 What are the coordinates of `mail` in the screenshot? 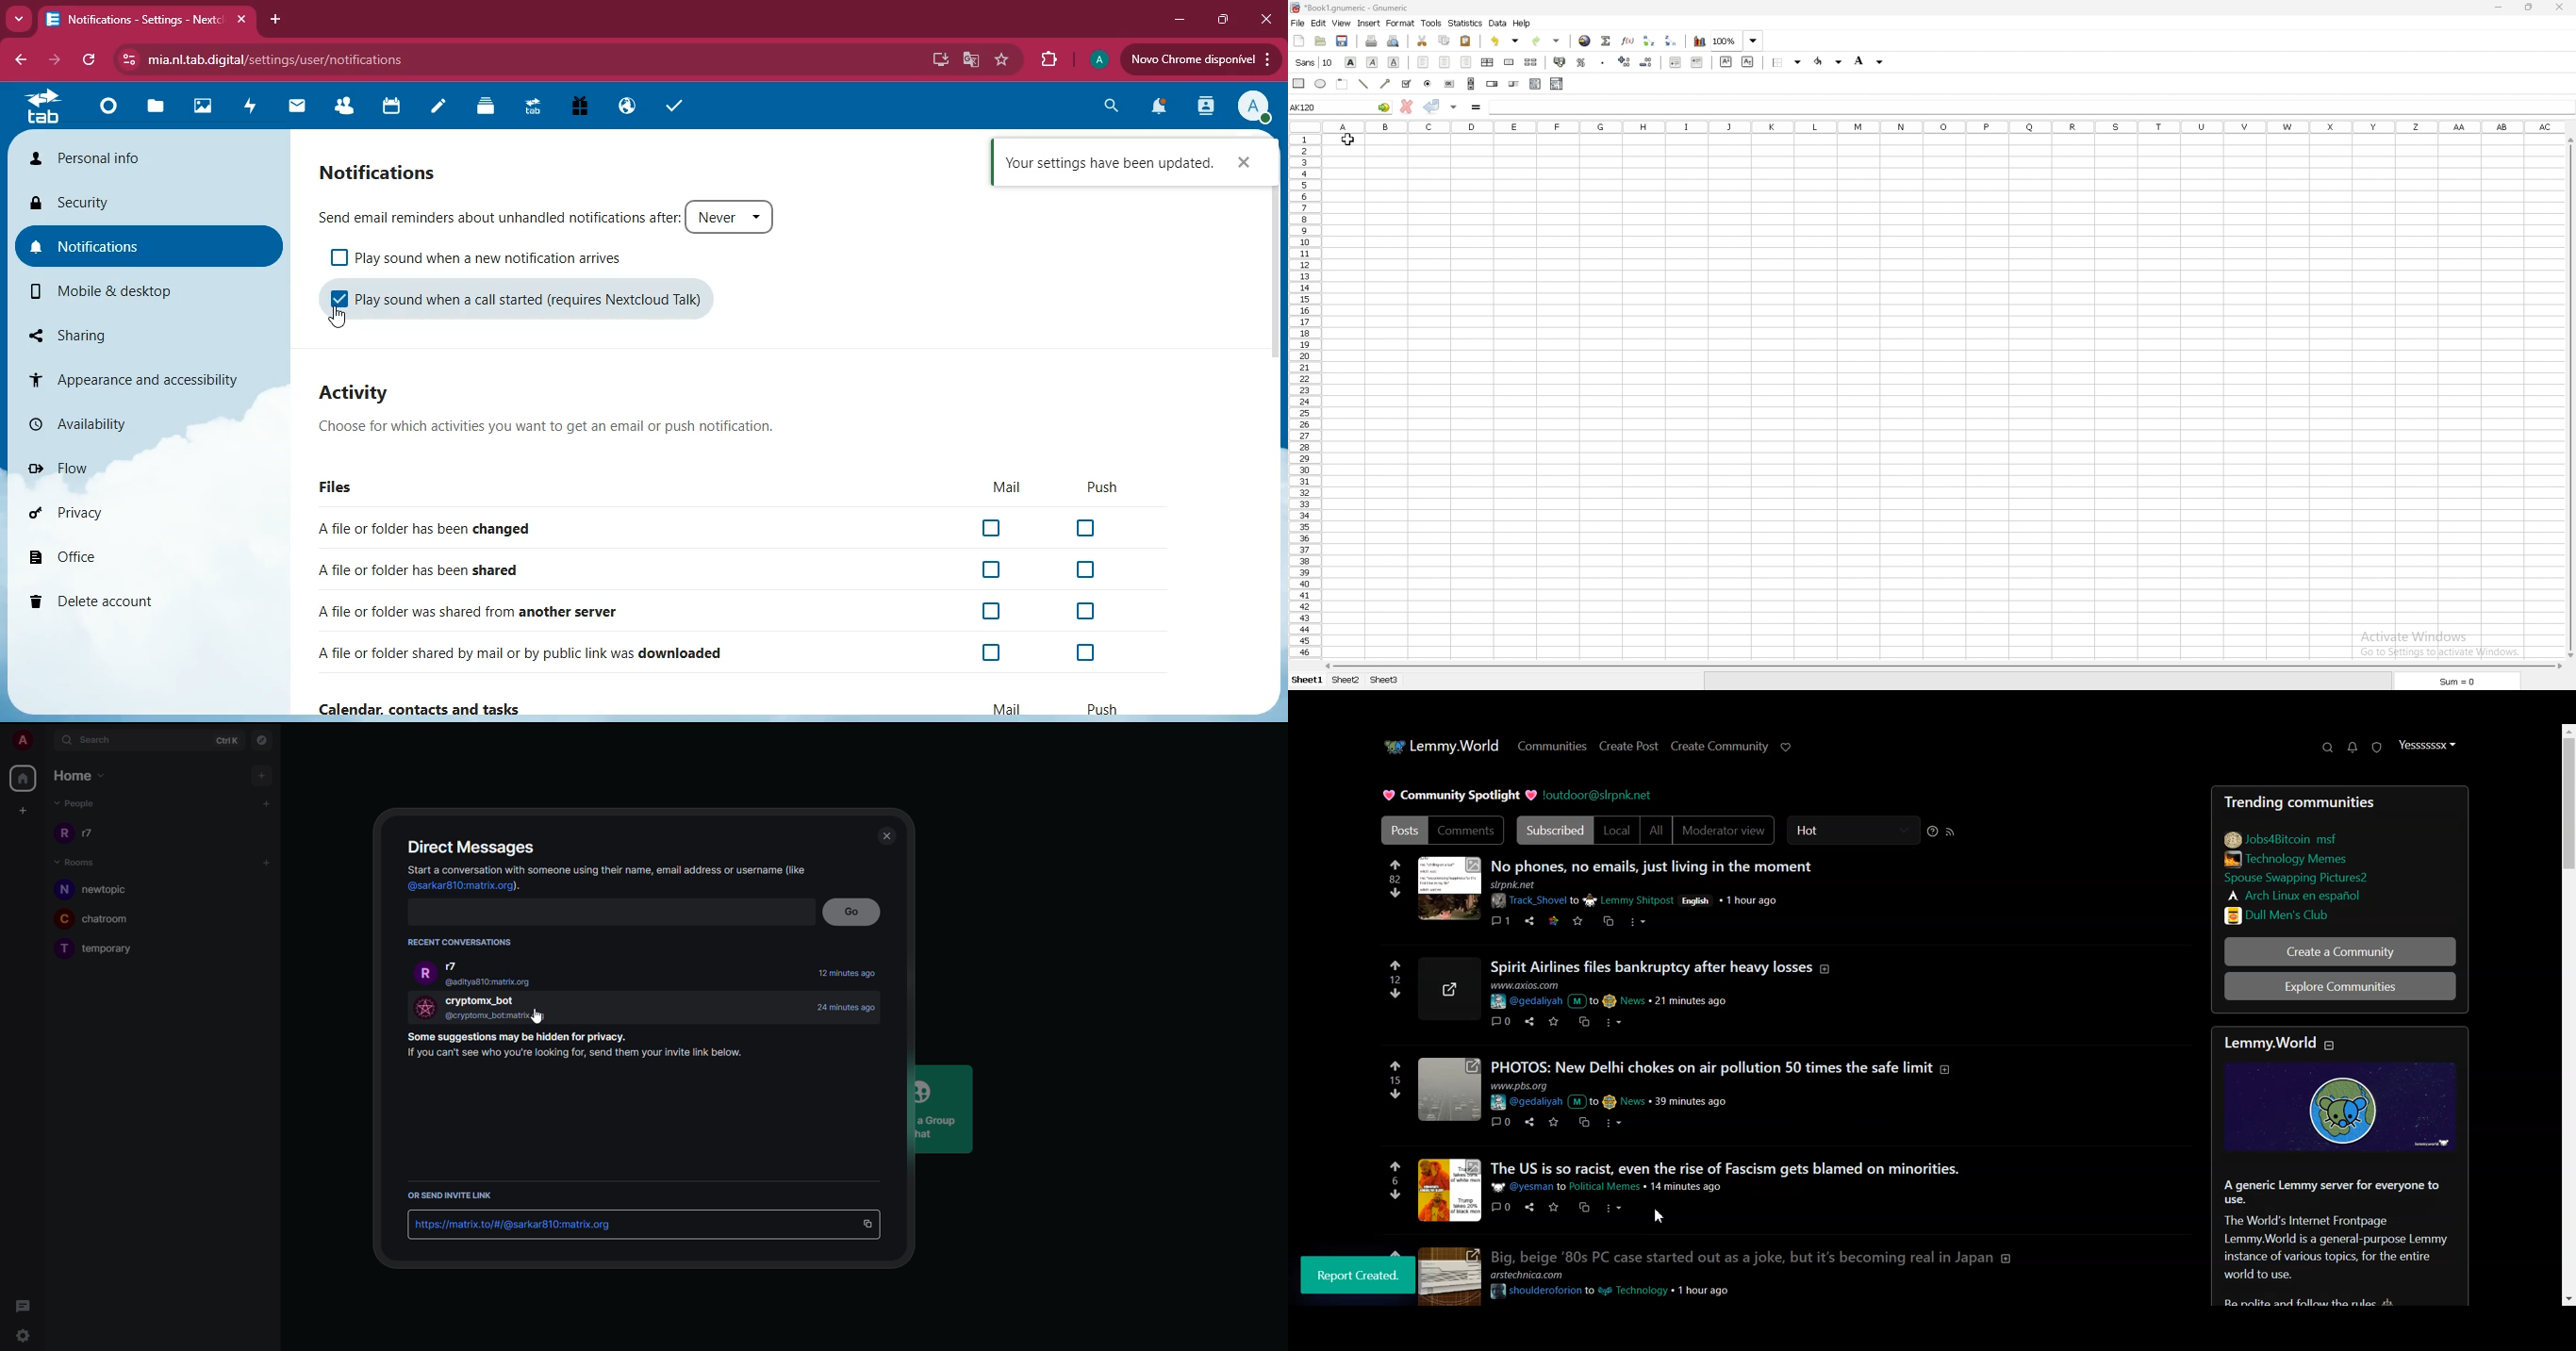 It's located at (297, 106).